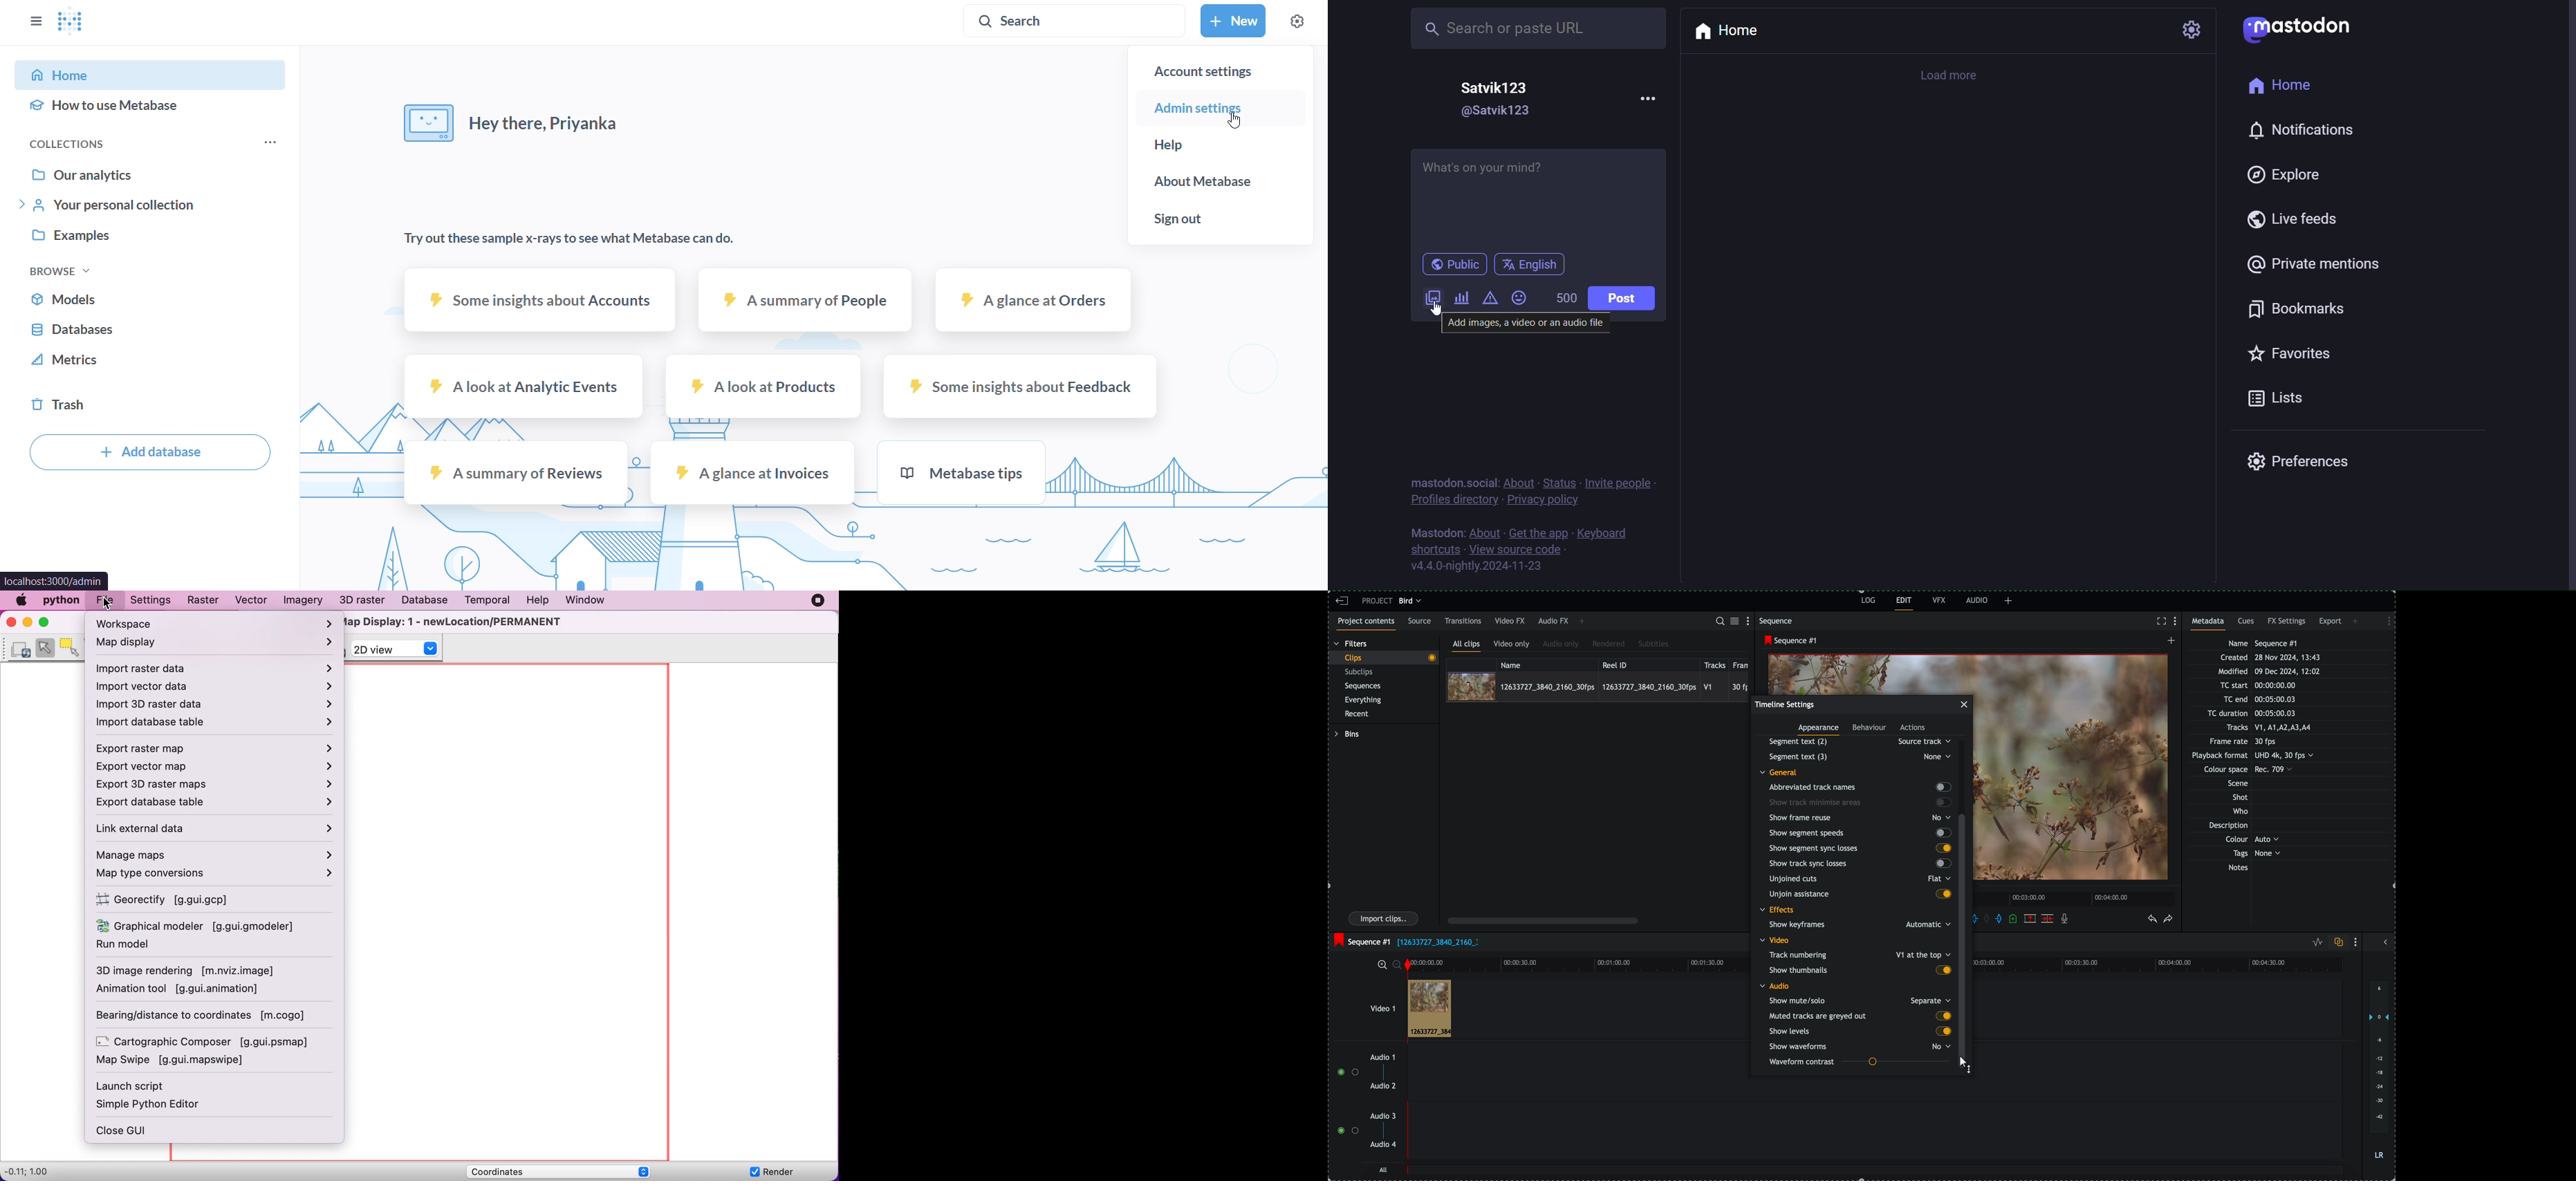 This screenshot has width=2576, height=1204. What do you see at coordinates (1939, 600) in the screenshot?
I see `VFX` at bounding box center [1939, 600].